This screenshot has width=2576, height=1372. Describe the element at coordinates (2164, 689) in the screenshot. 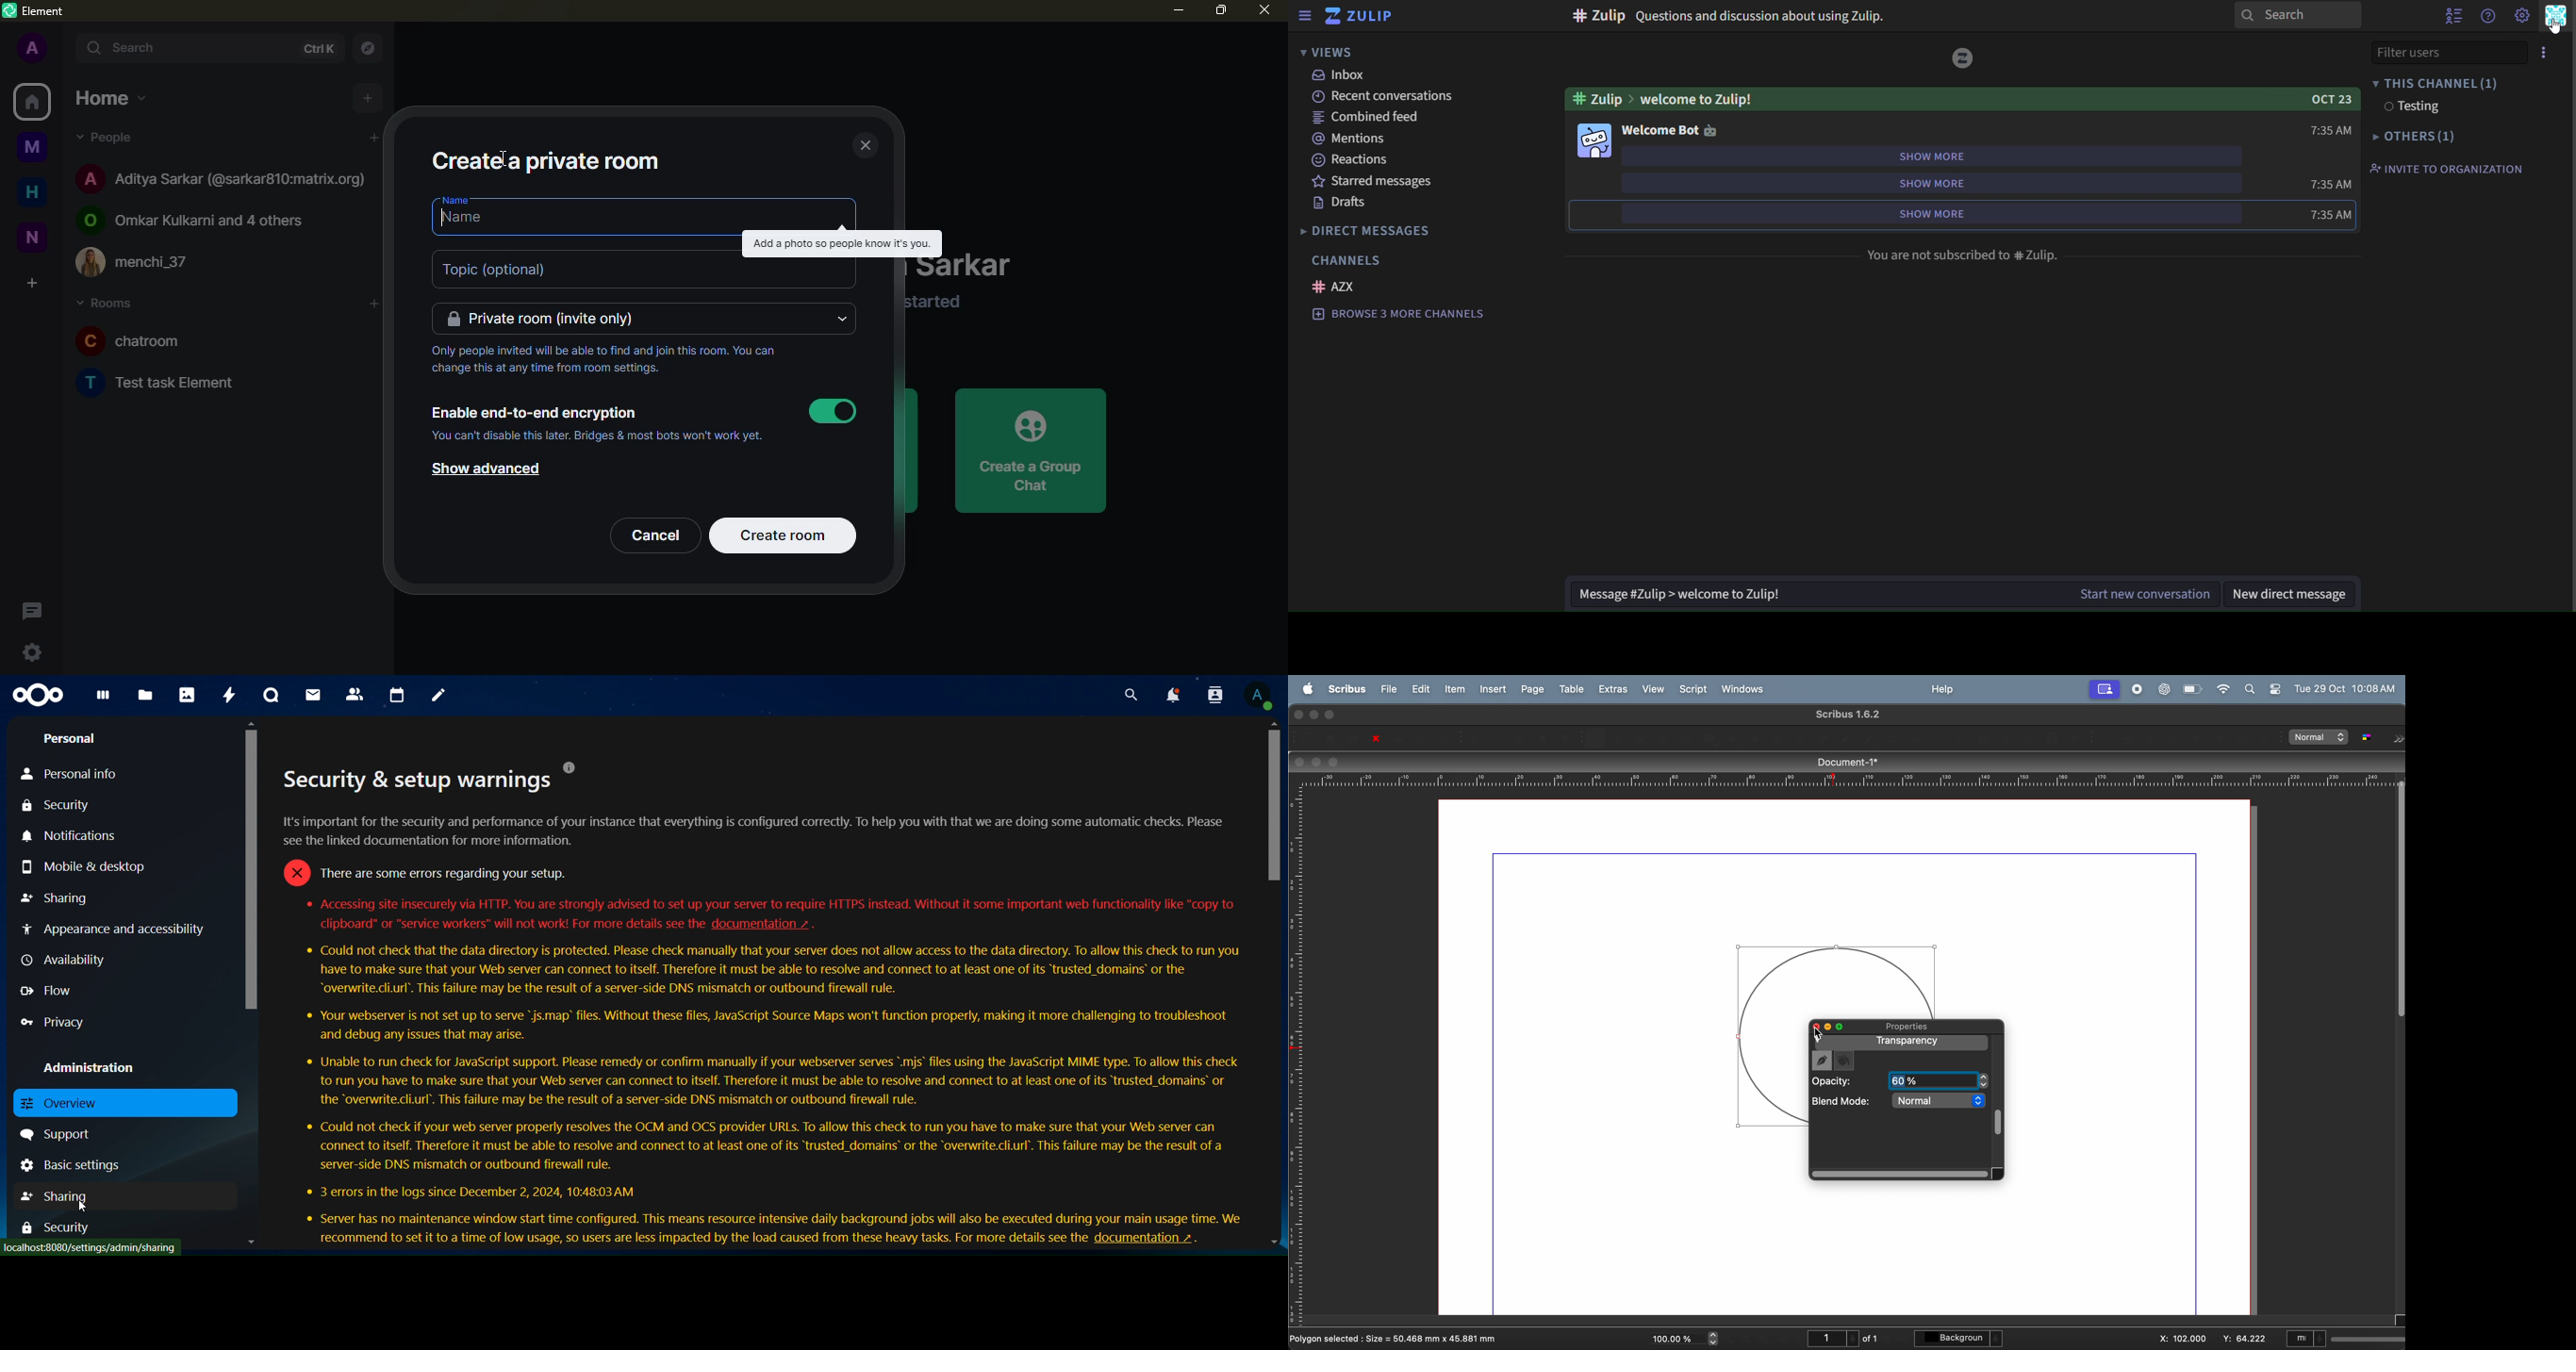

I see `chatgpt` at that location.